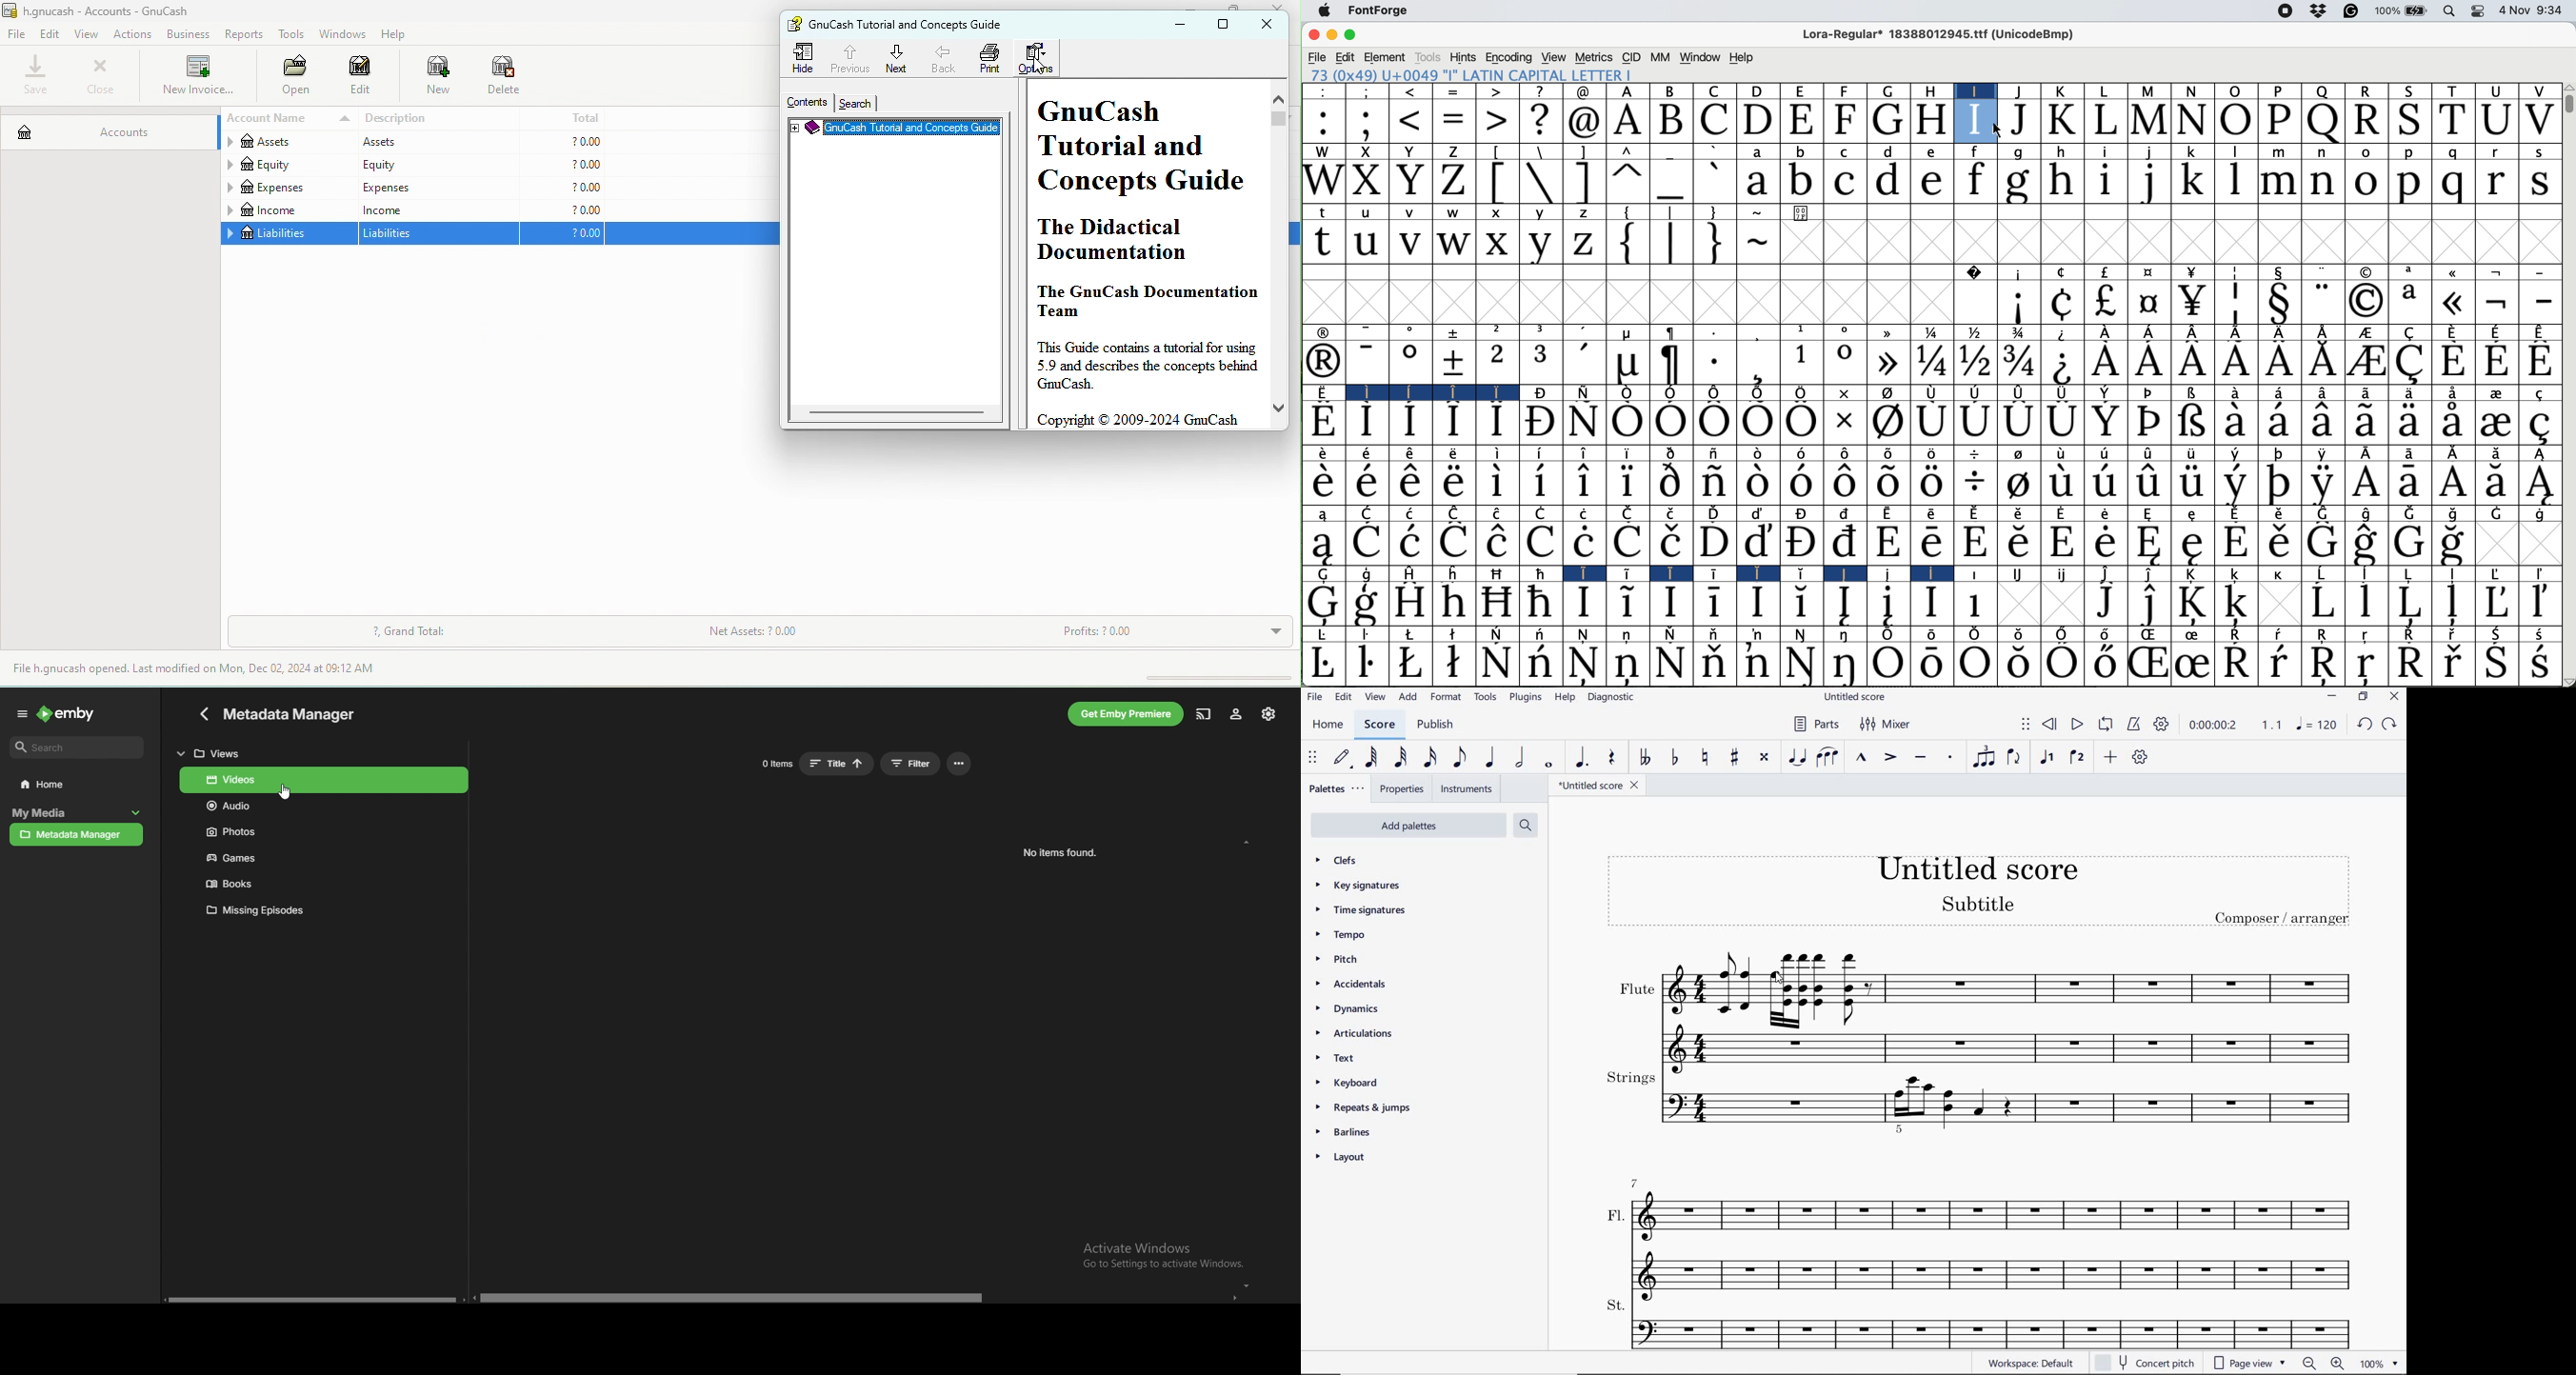  I want to click on symbol, so click(2500, 271).